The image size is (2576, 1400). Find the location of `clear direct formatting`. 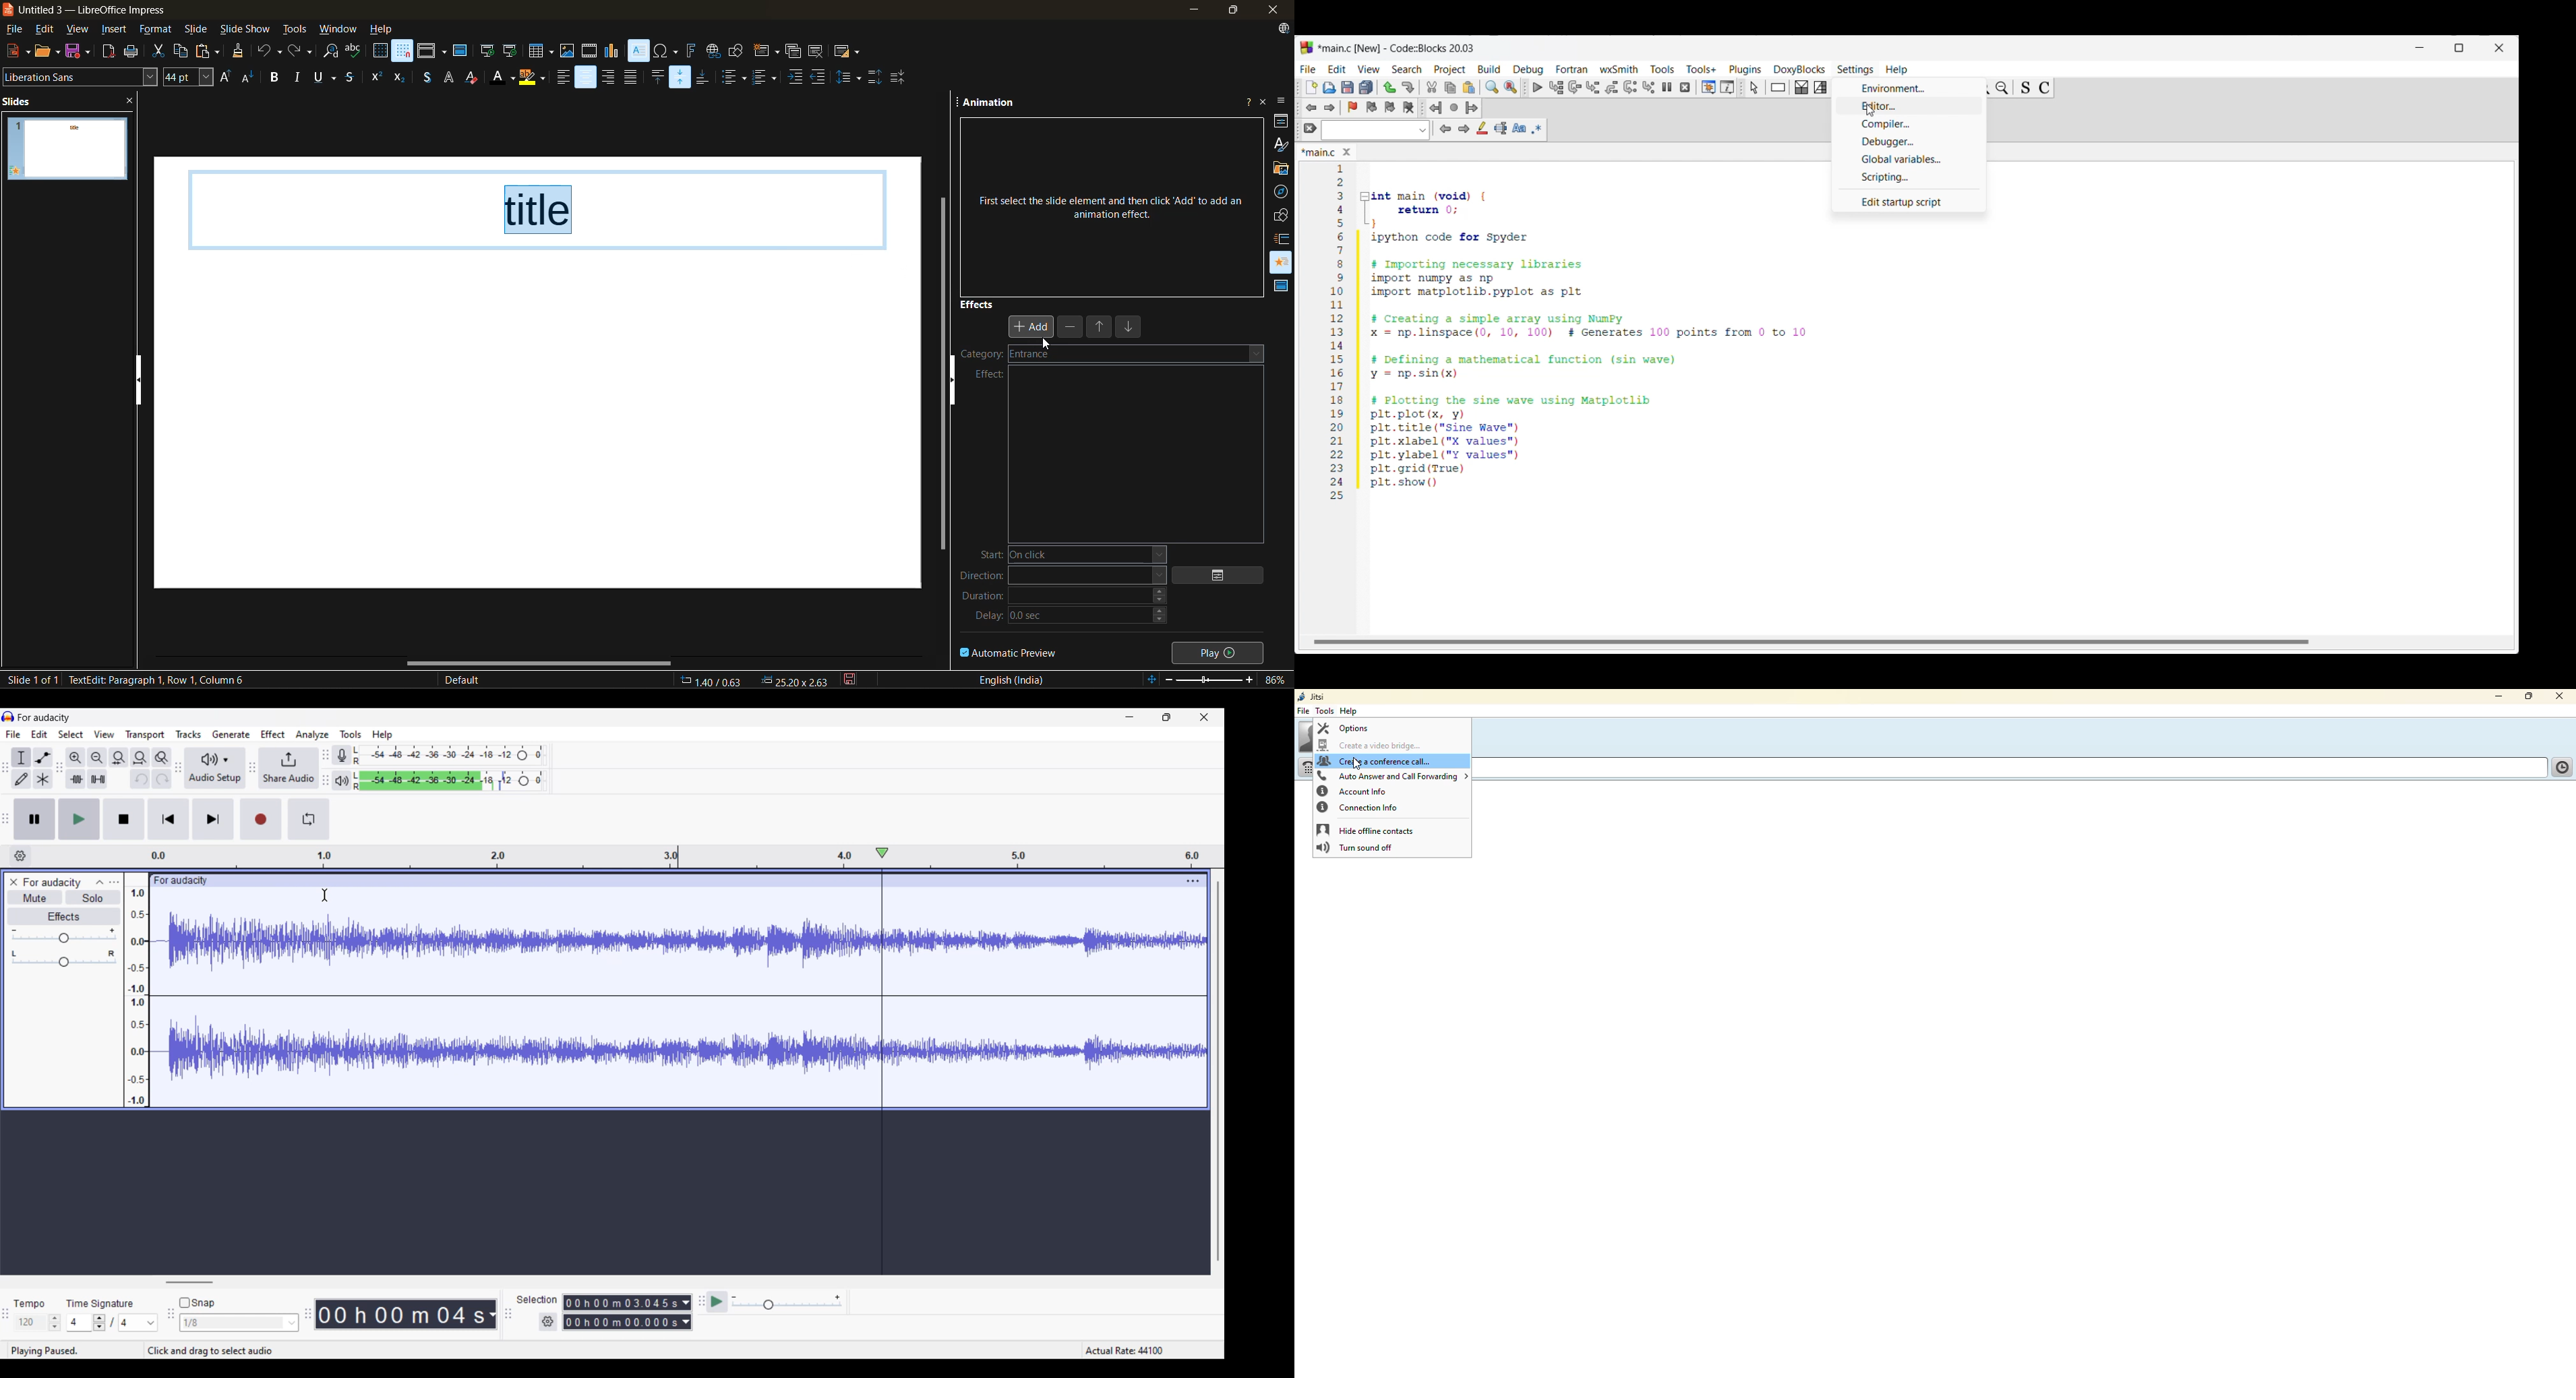

clear direct formatting is located at coordinates (475, 79).